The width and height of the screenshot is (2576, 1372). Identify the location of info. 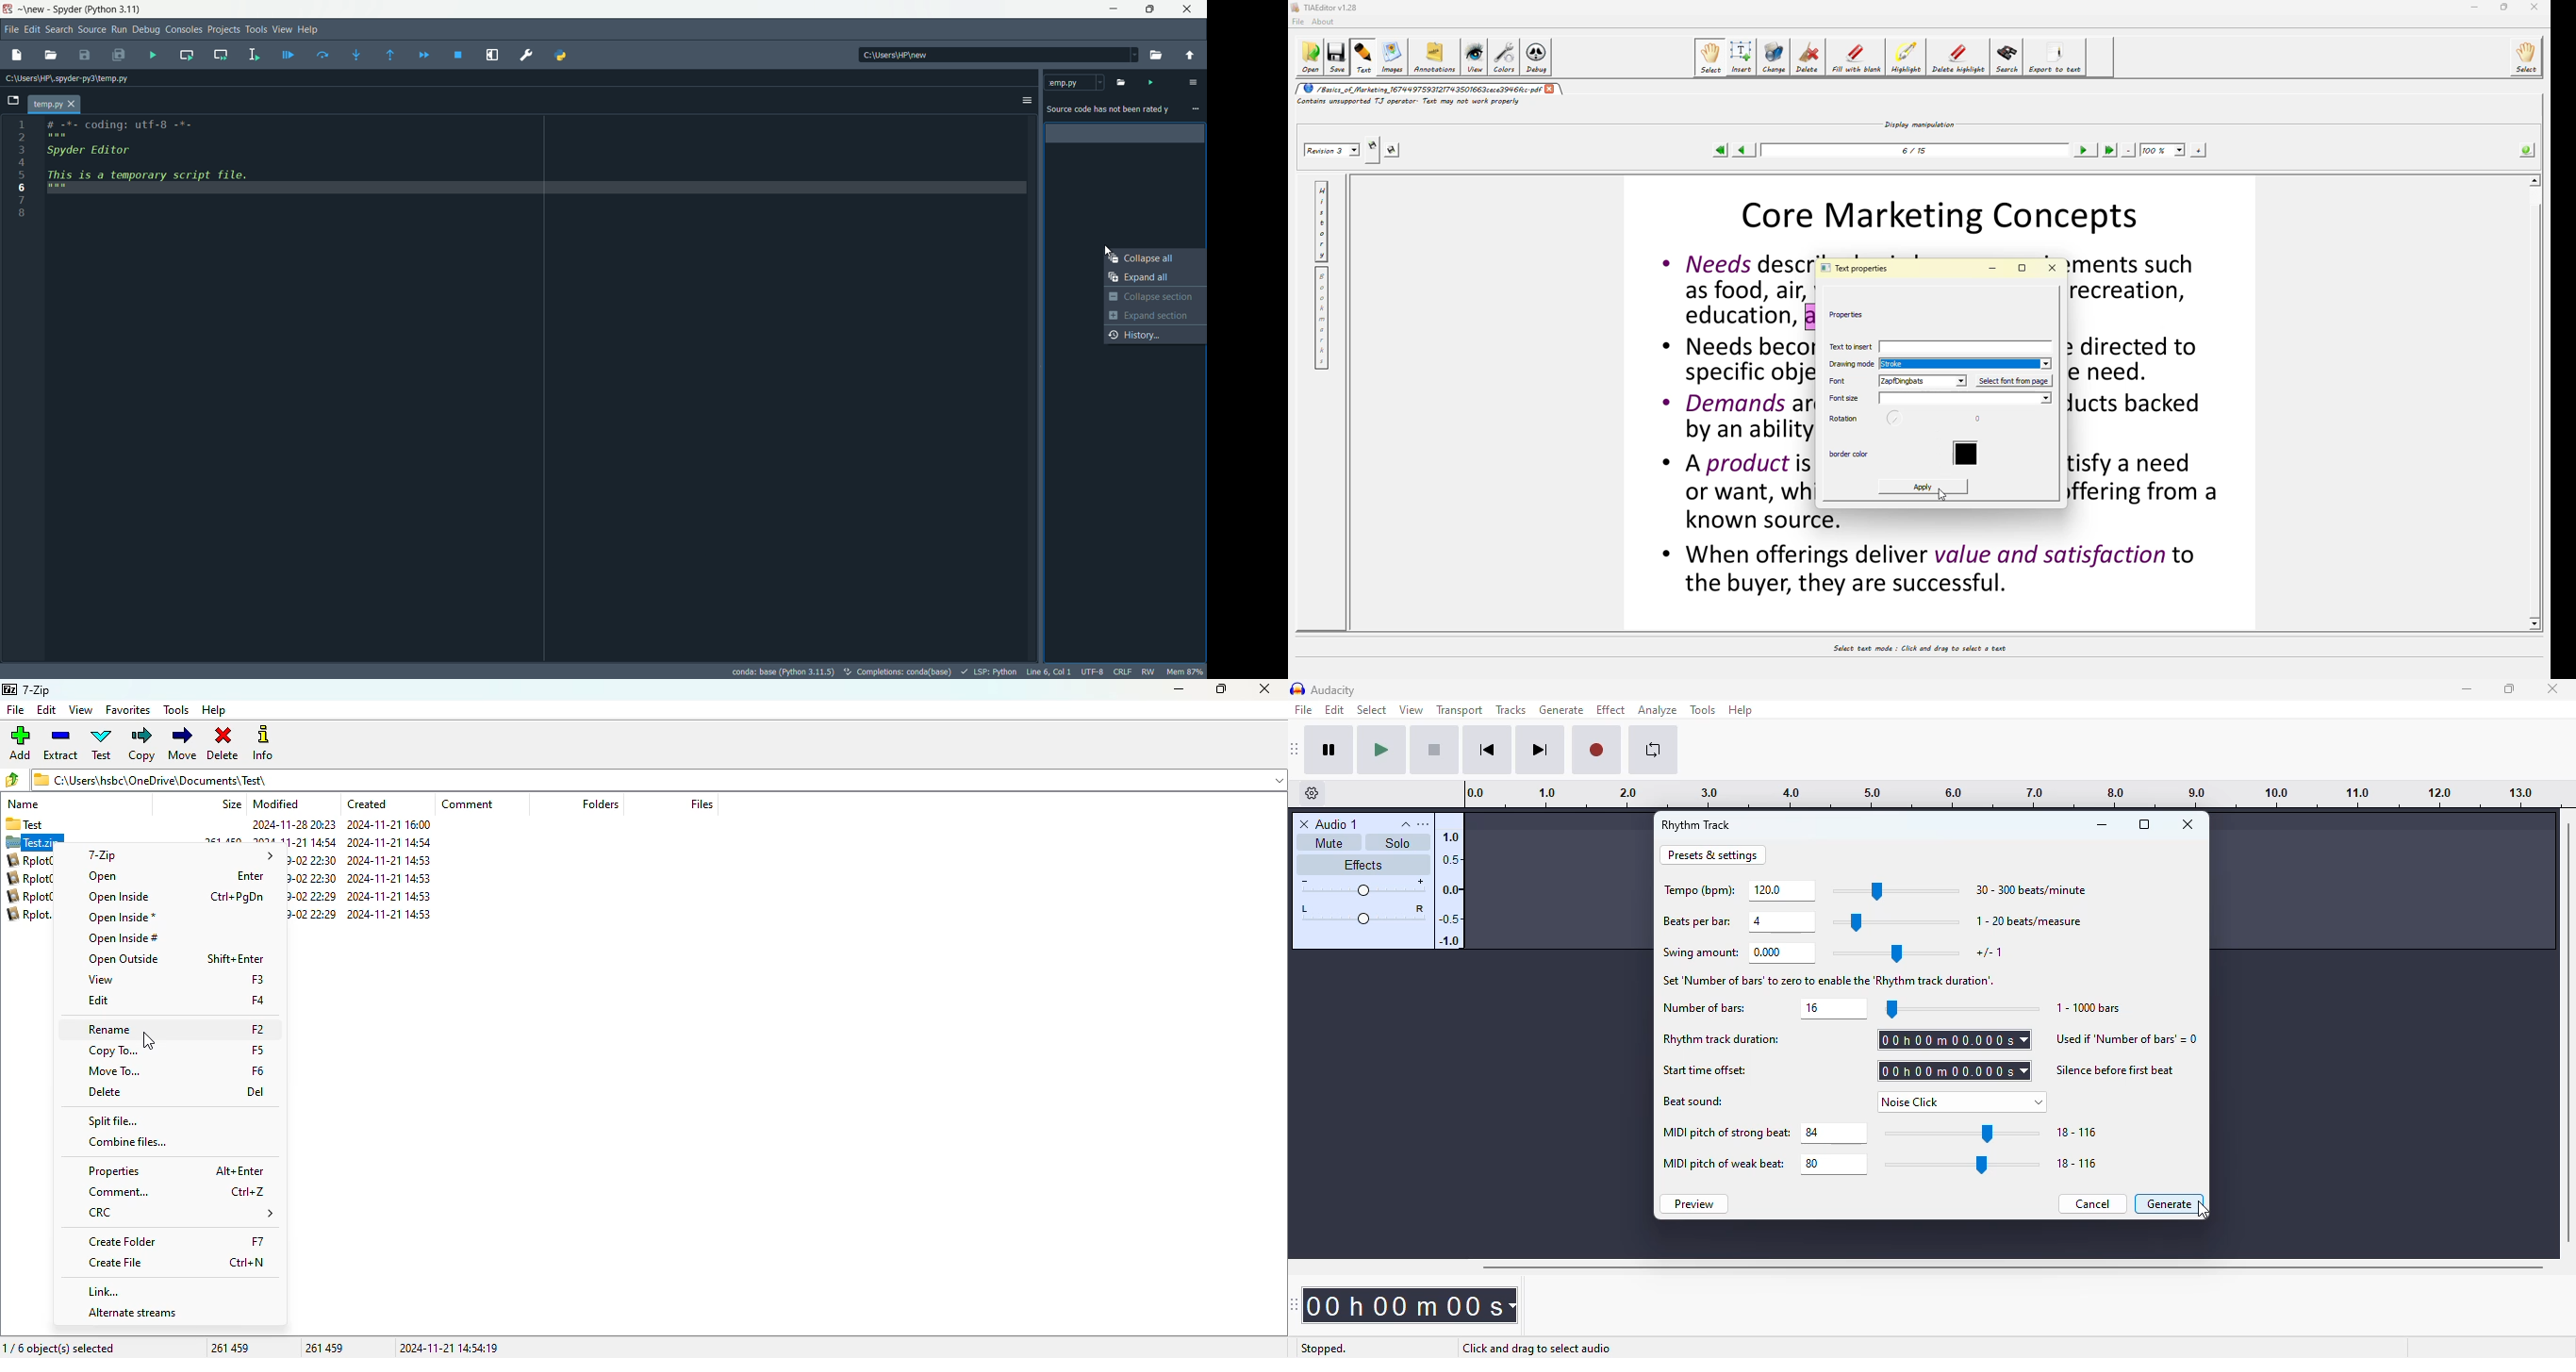
(263, 744).